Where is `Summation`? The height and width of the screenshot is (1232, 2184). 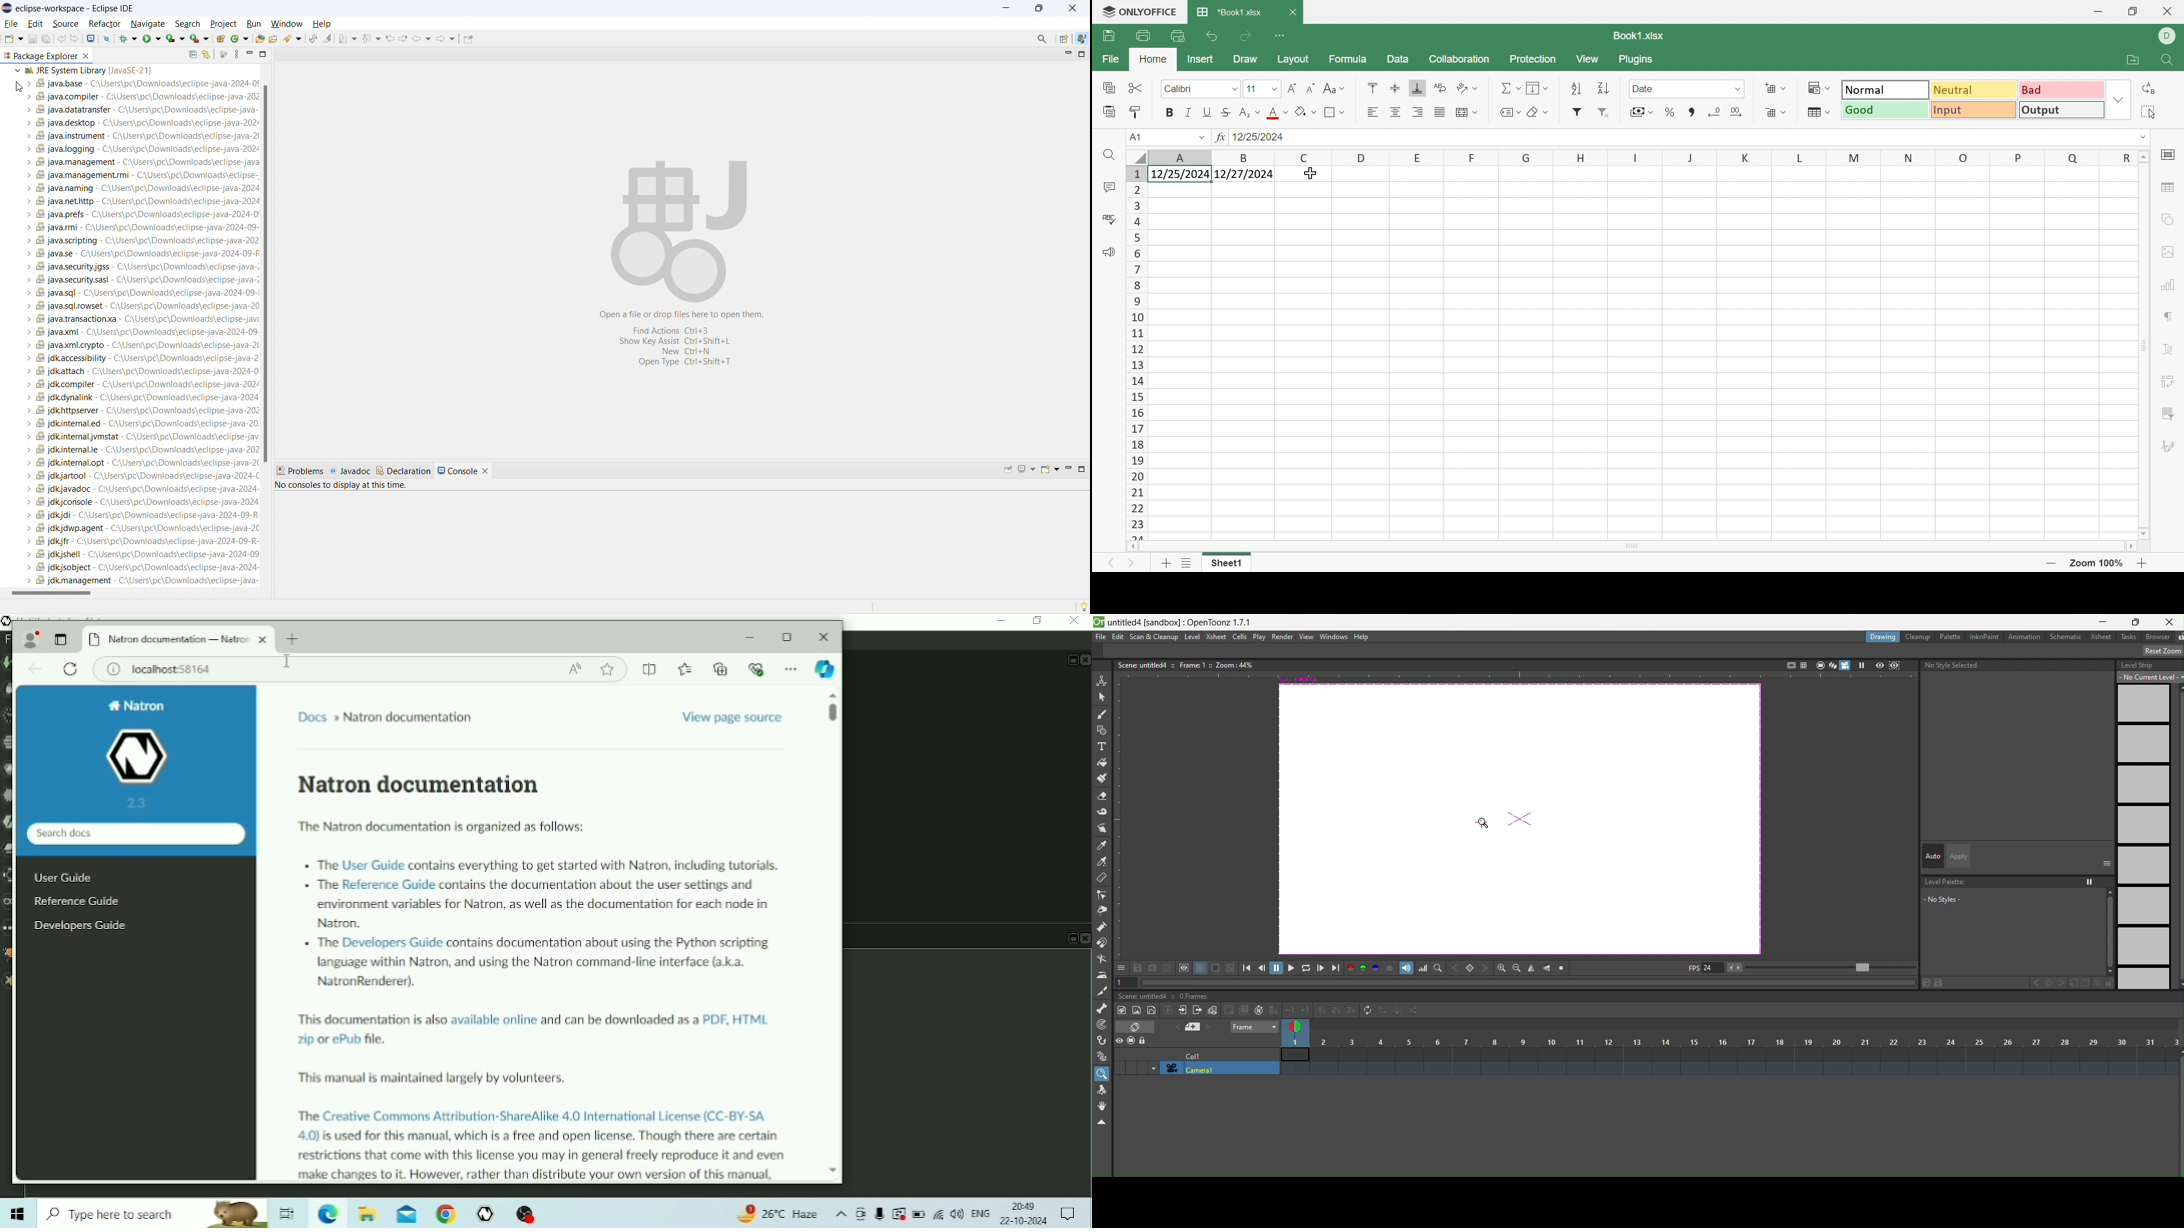
Summation is located at coordinates (1509, 86).